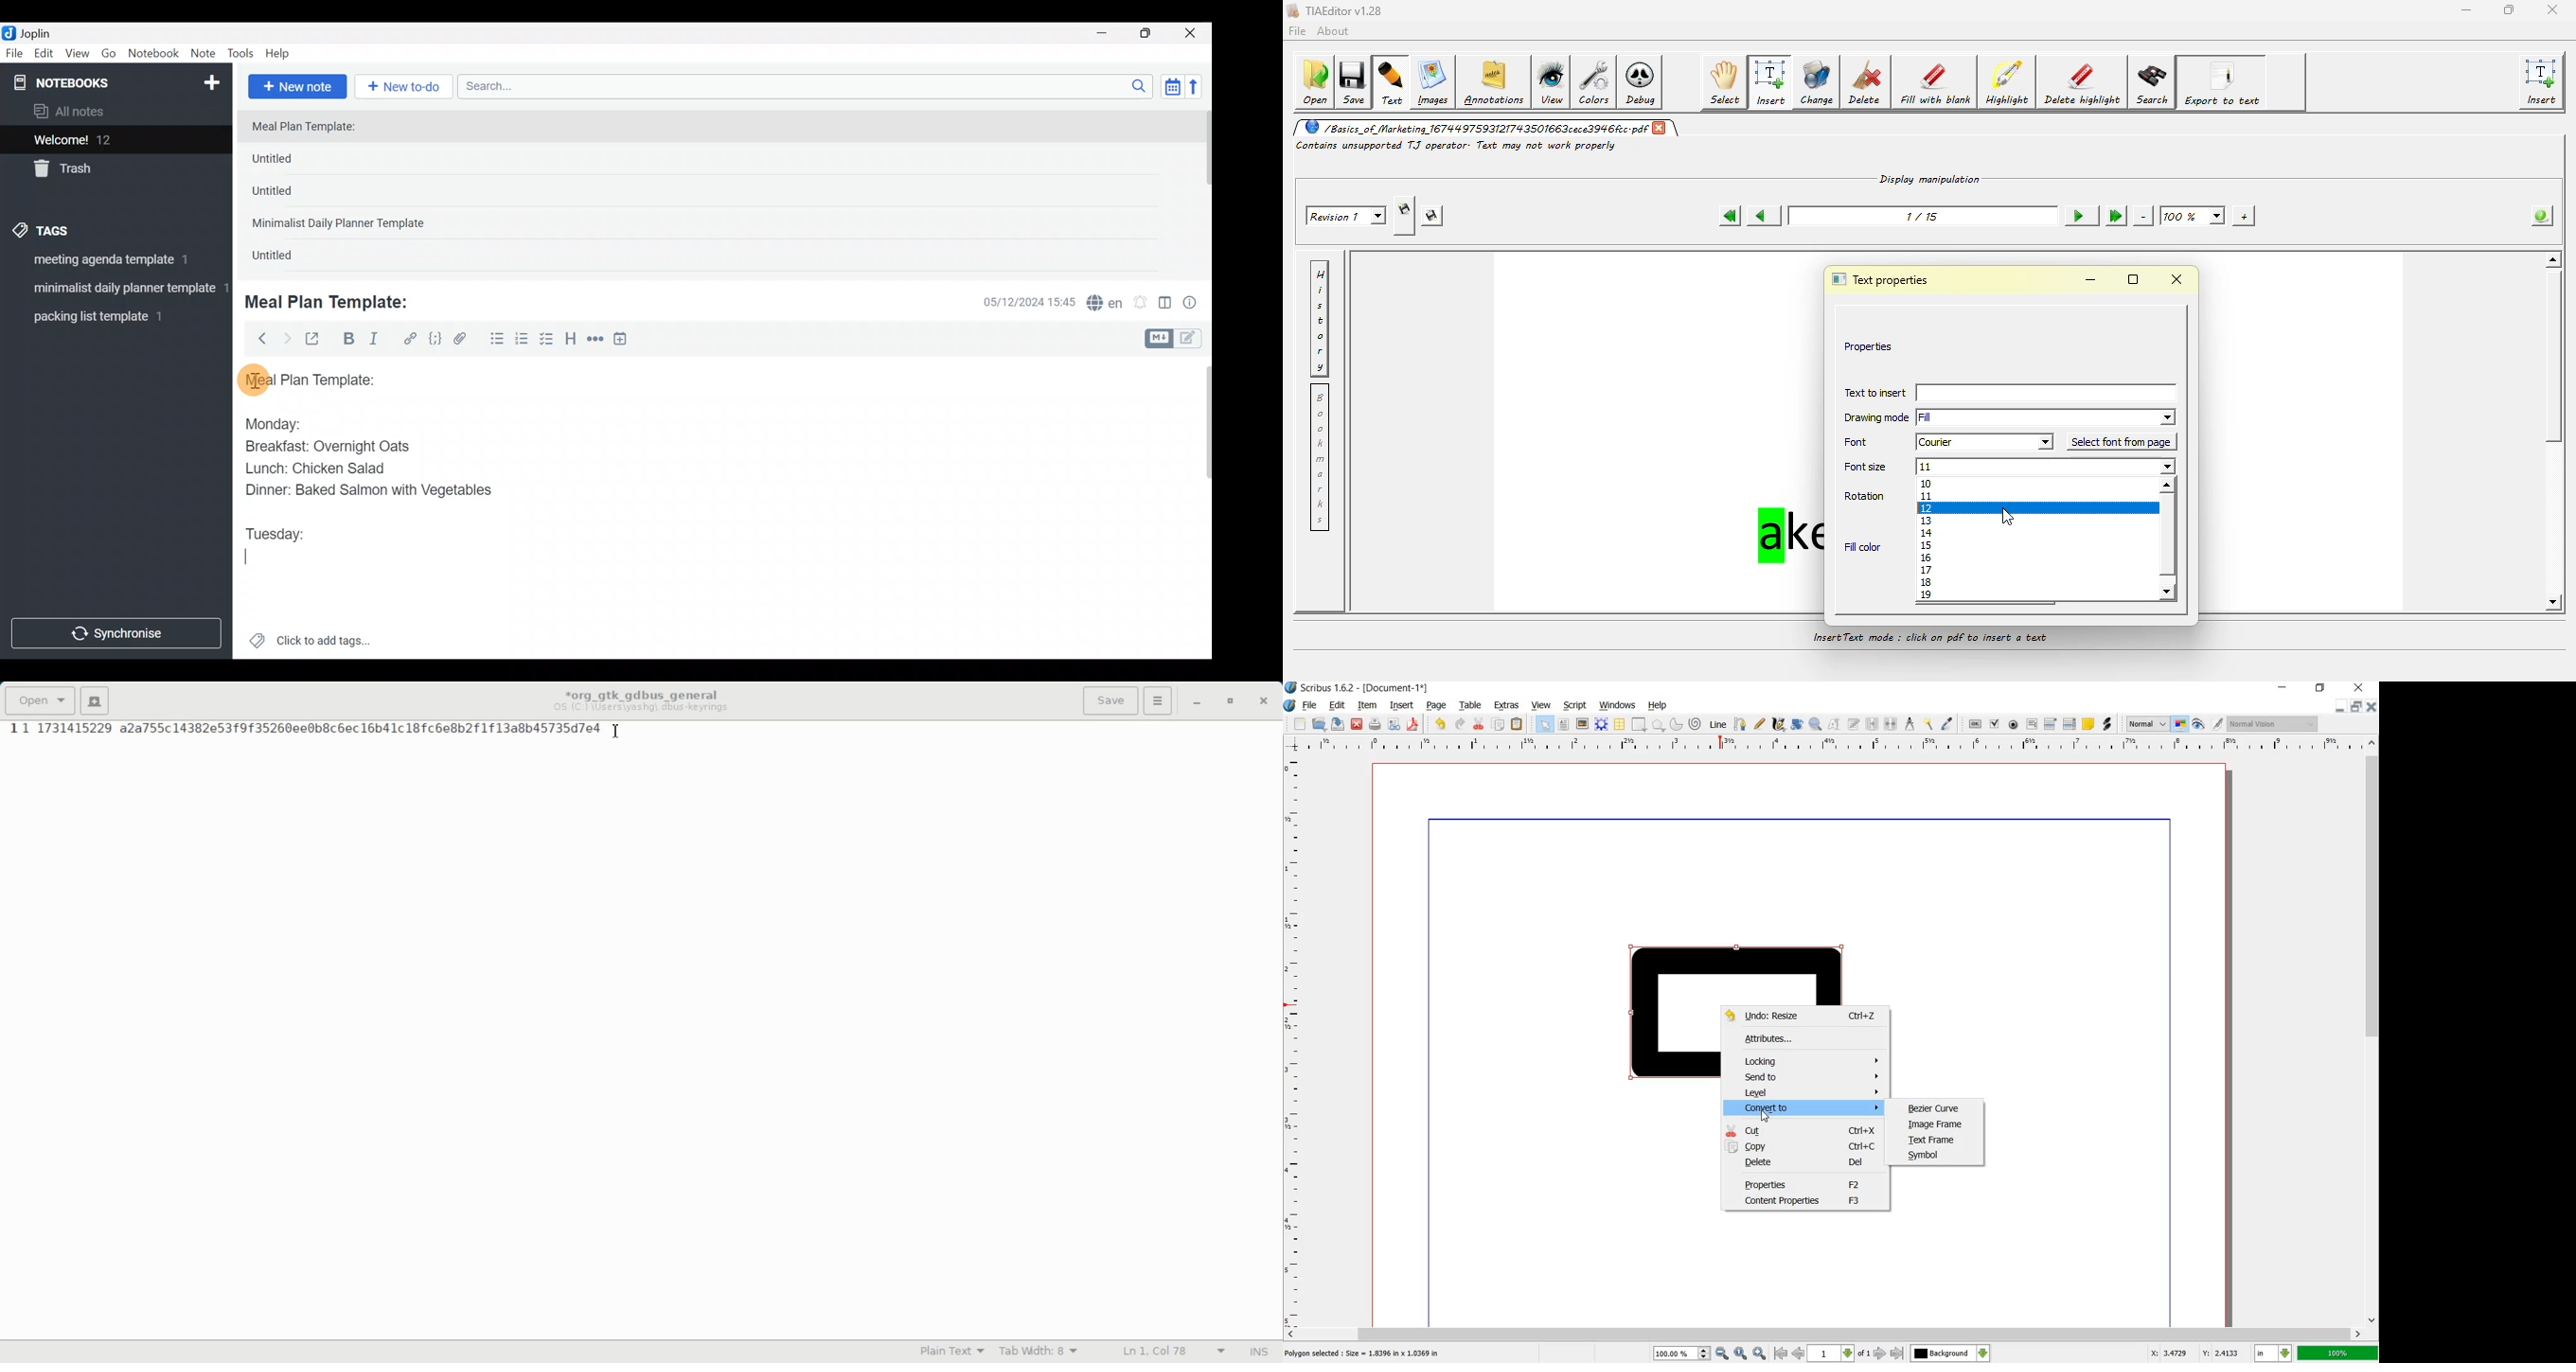 This screenshot has width=2576, height=1372. I want to click on calligraphic line, so click(1778, 725).